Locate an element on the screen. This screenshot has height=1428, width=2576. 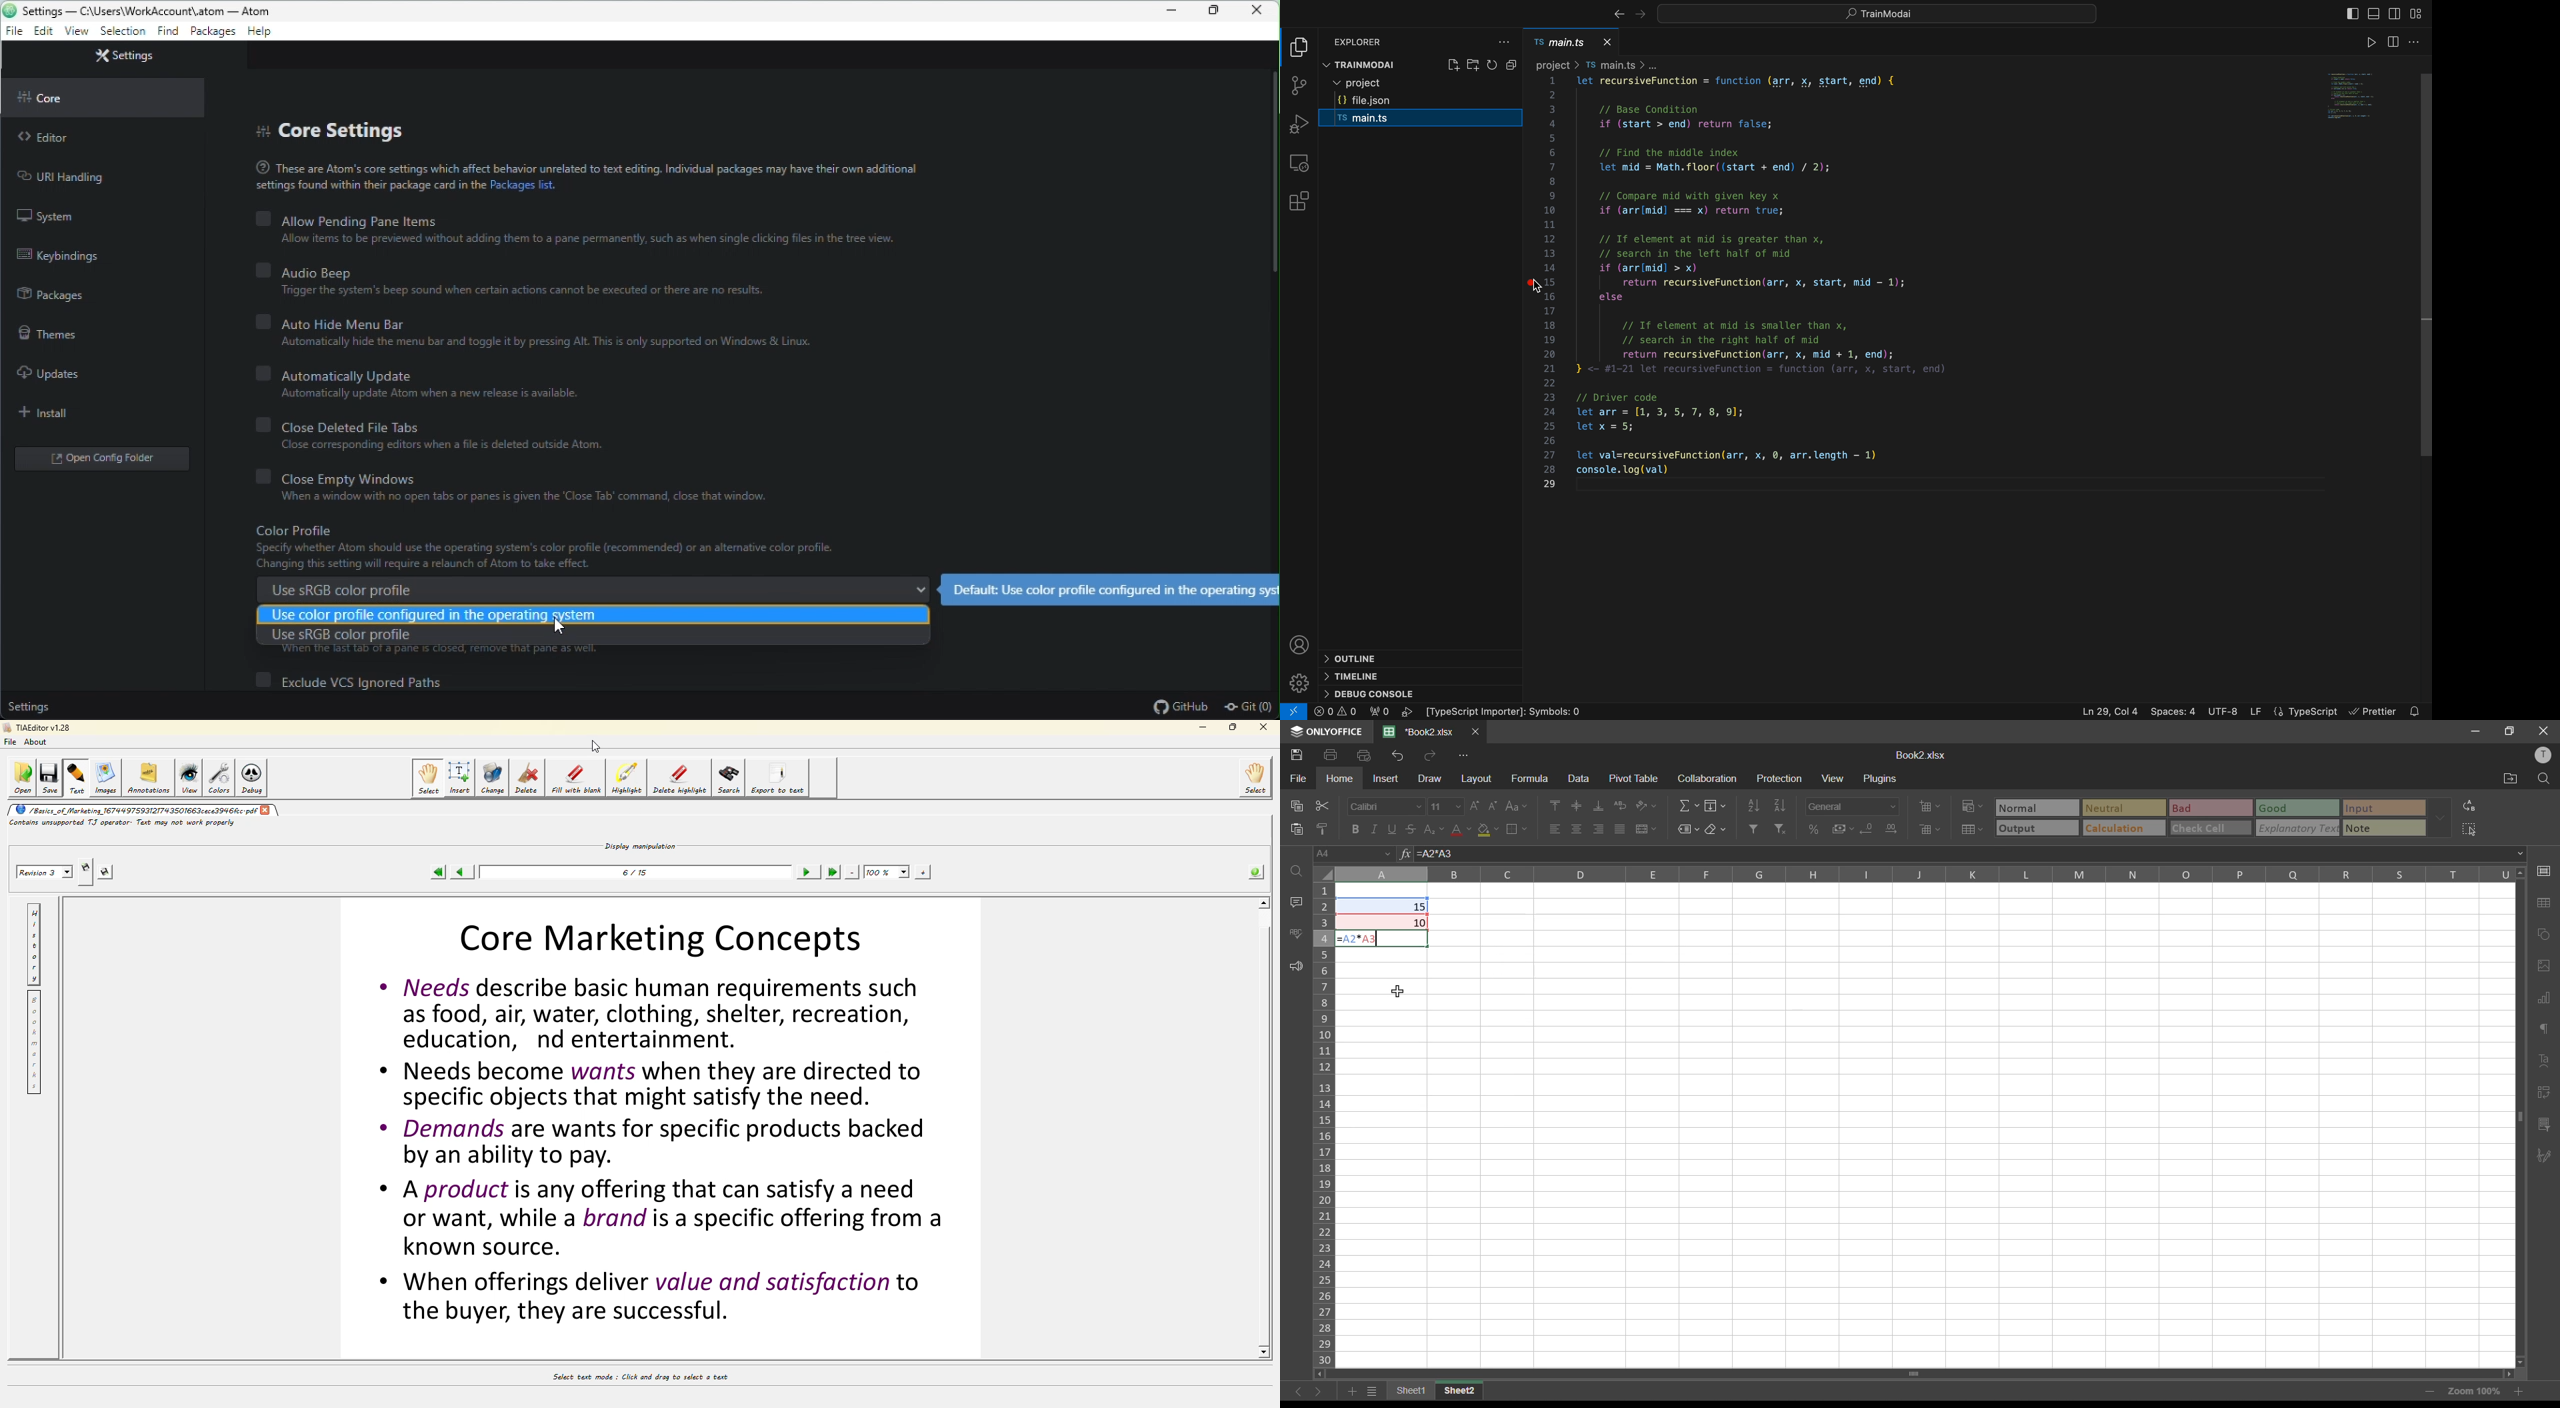
Settings is located at coordinates (127, 55).